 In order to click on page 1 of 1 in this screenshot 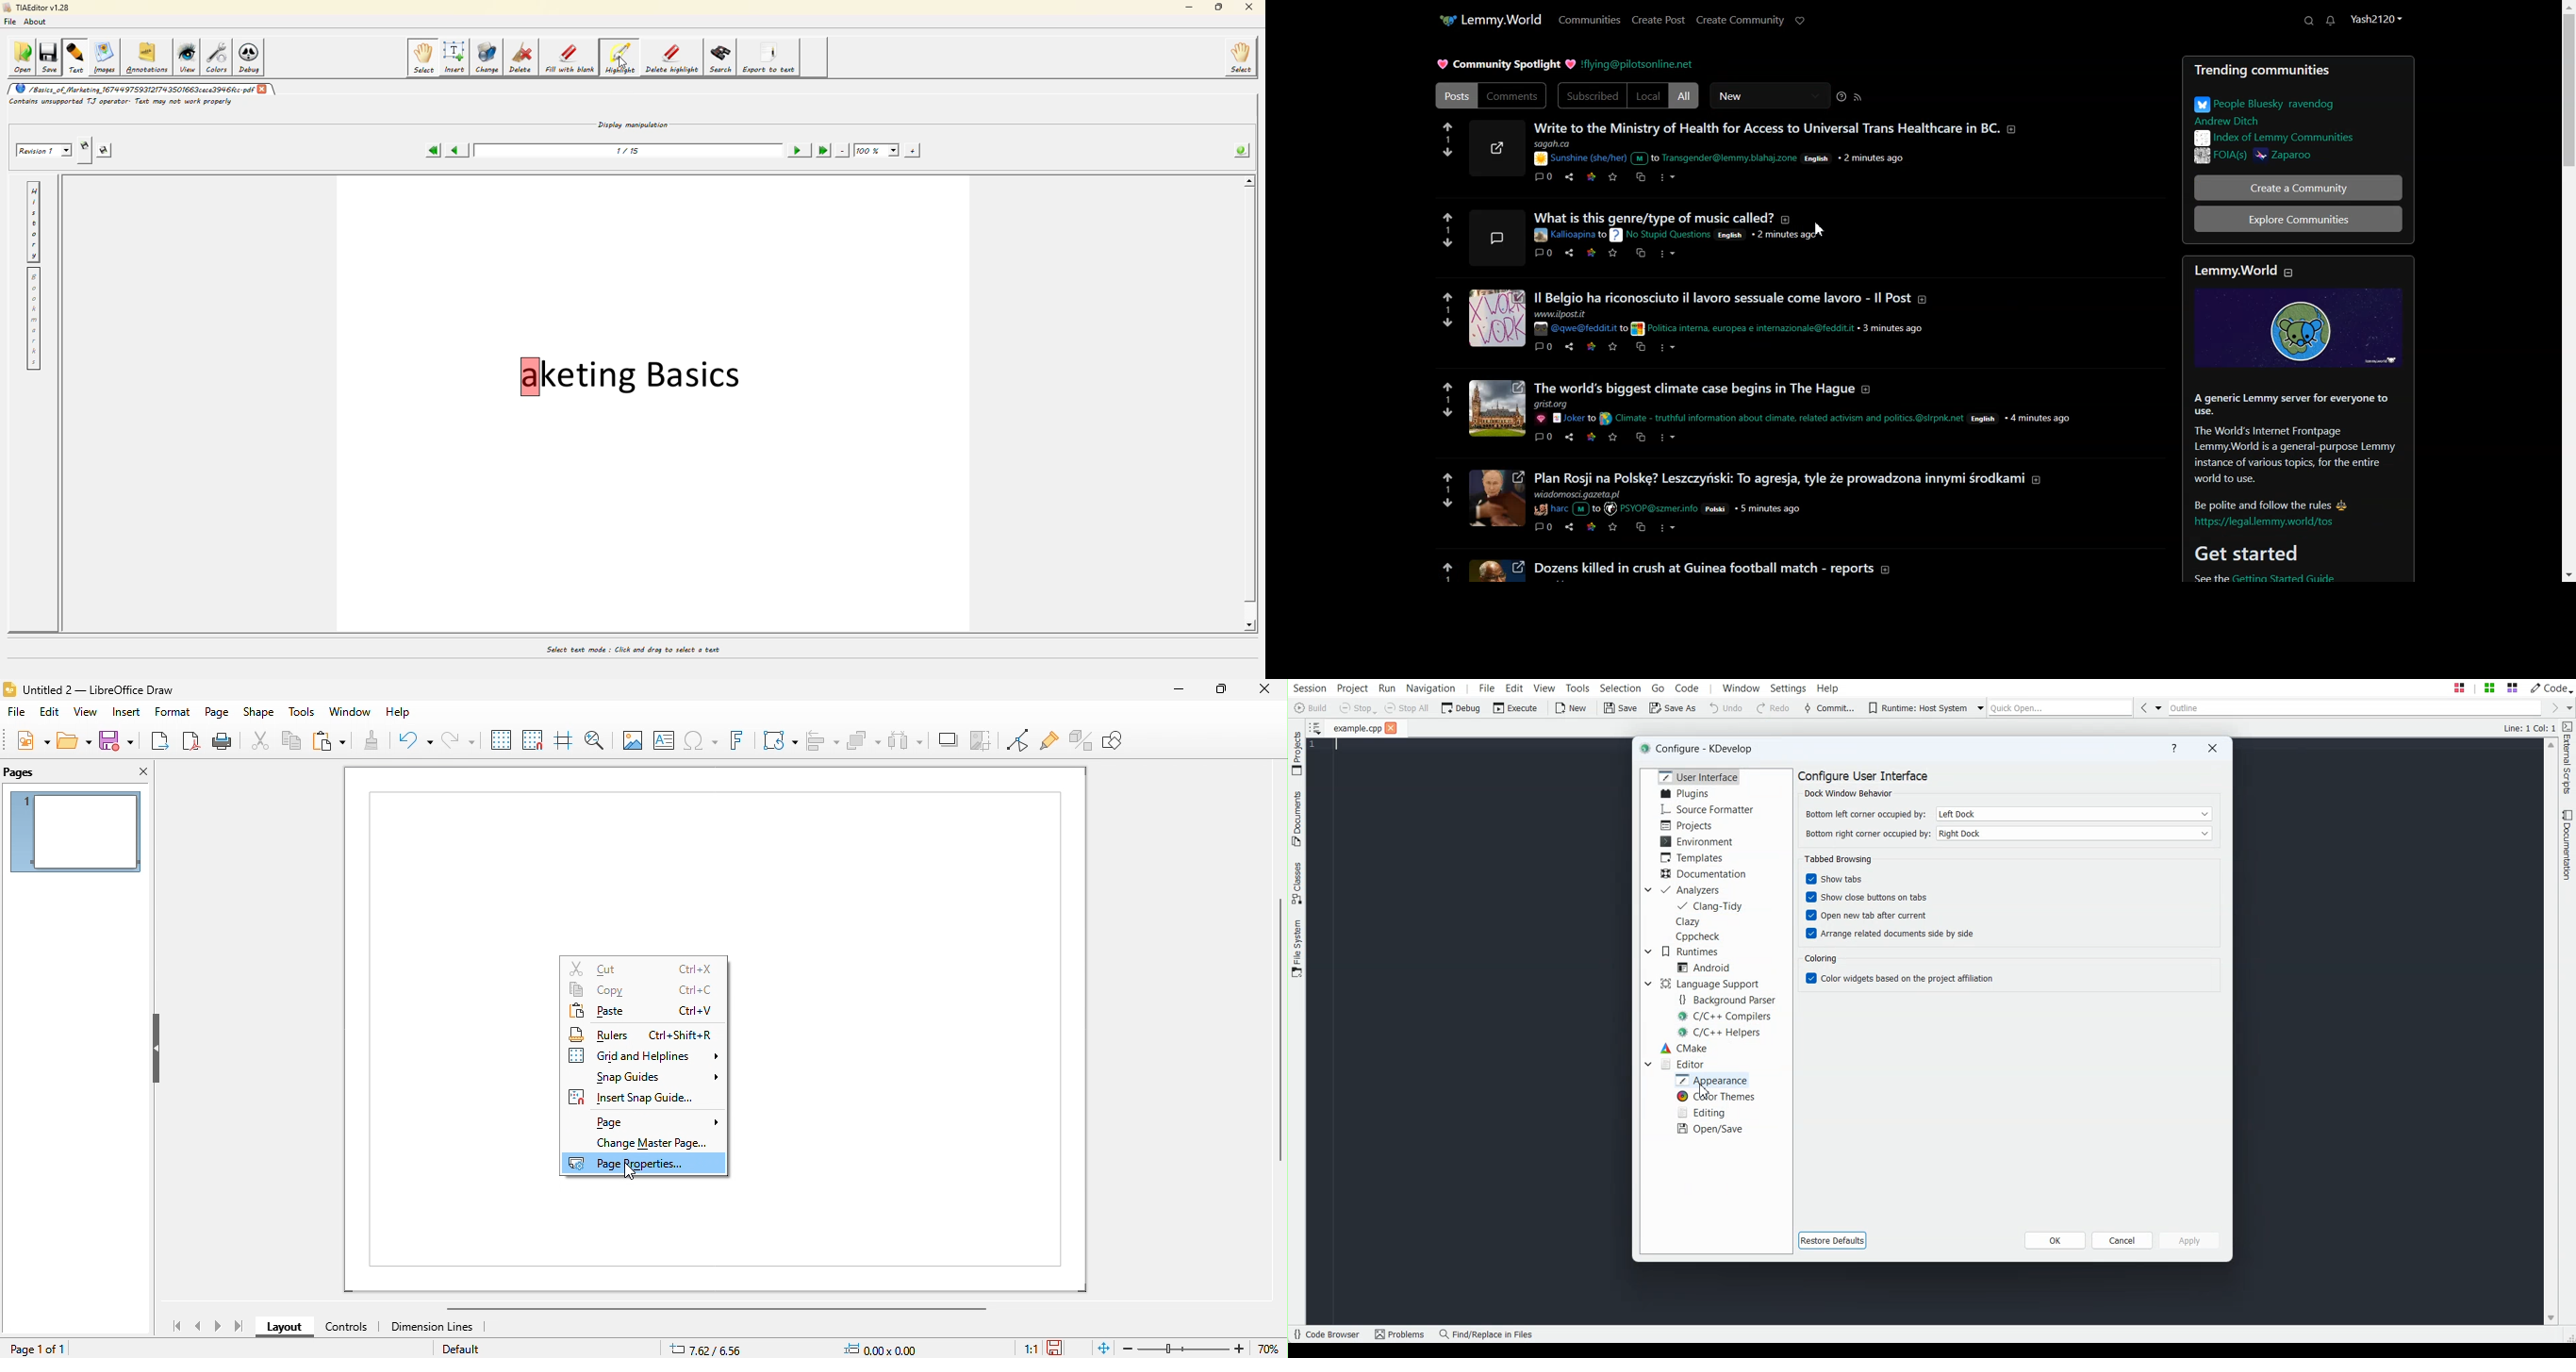, I will do `click(41, 1349)`.